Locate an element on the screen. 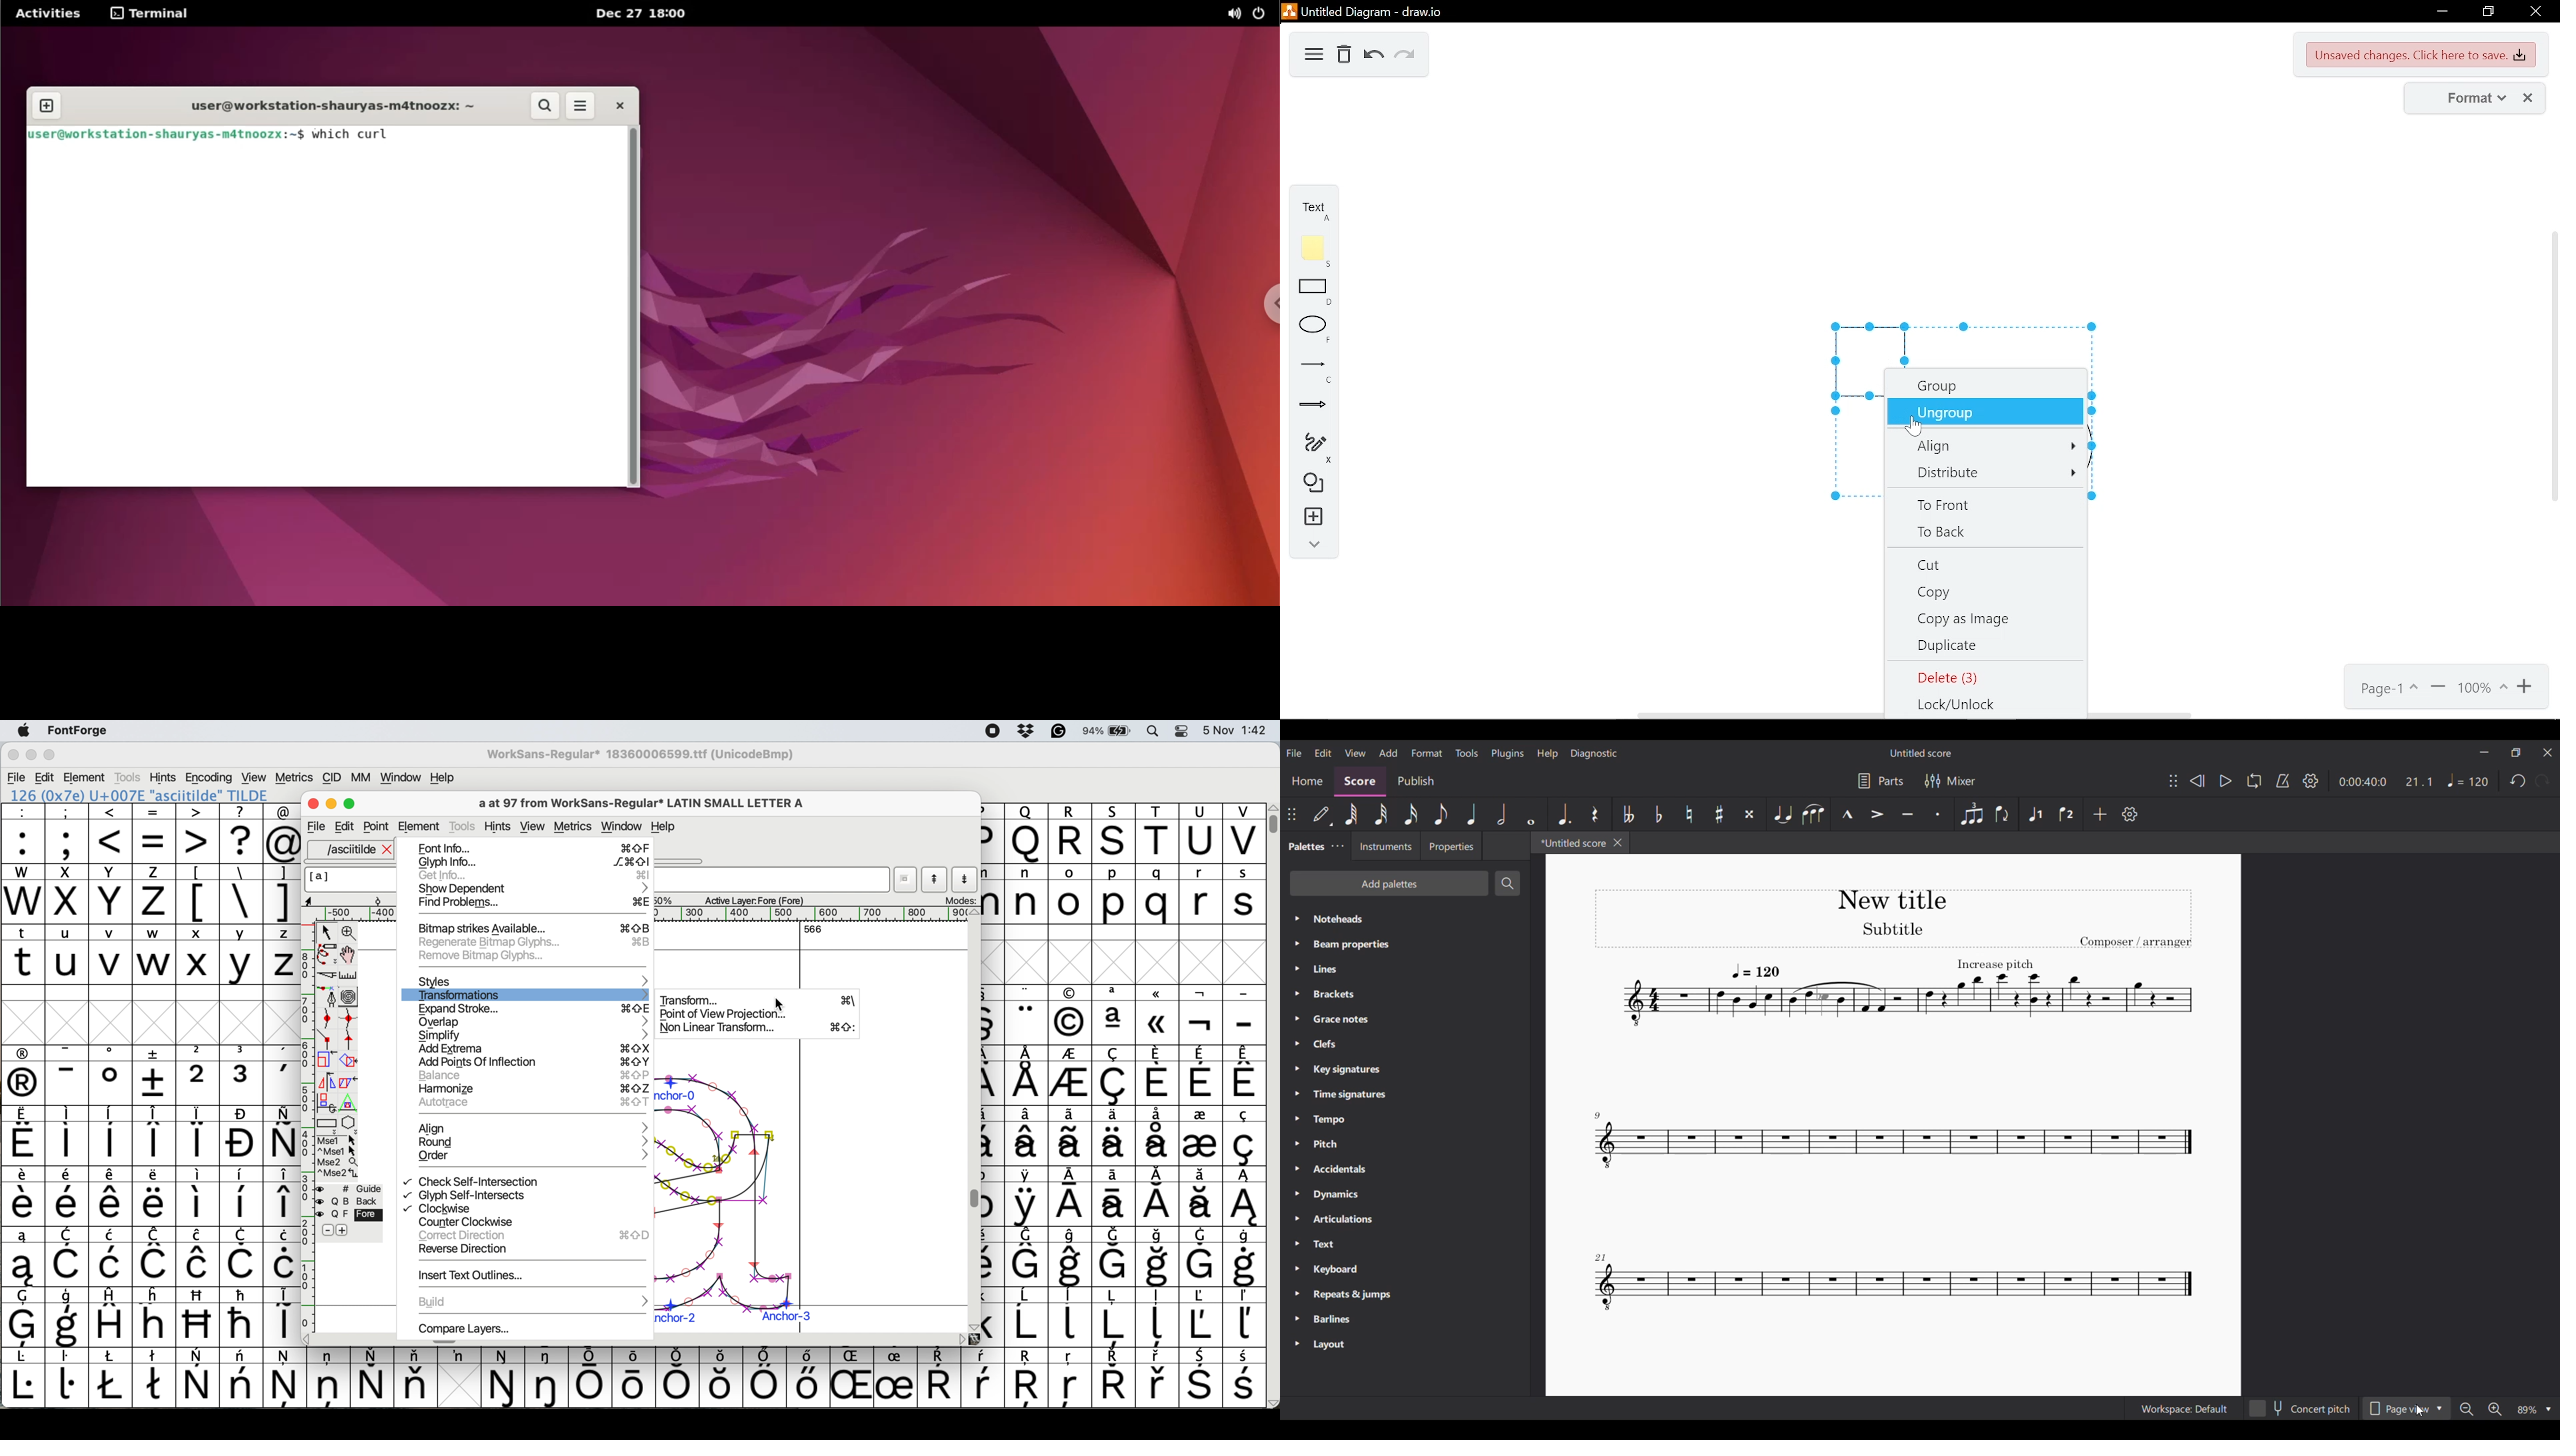 This screenshot has height=1456, width=2576. File menu is located at coordinates (1294, 753).